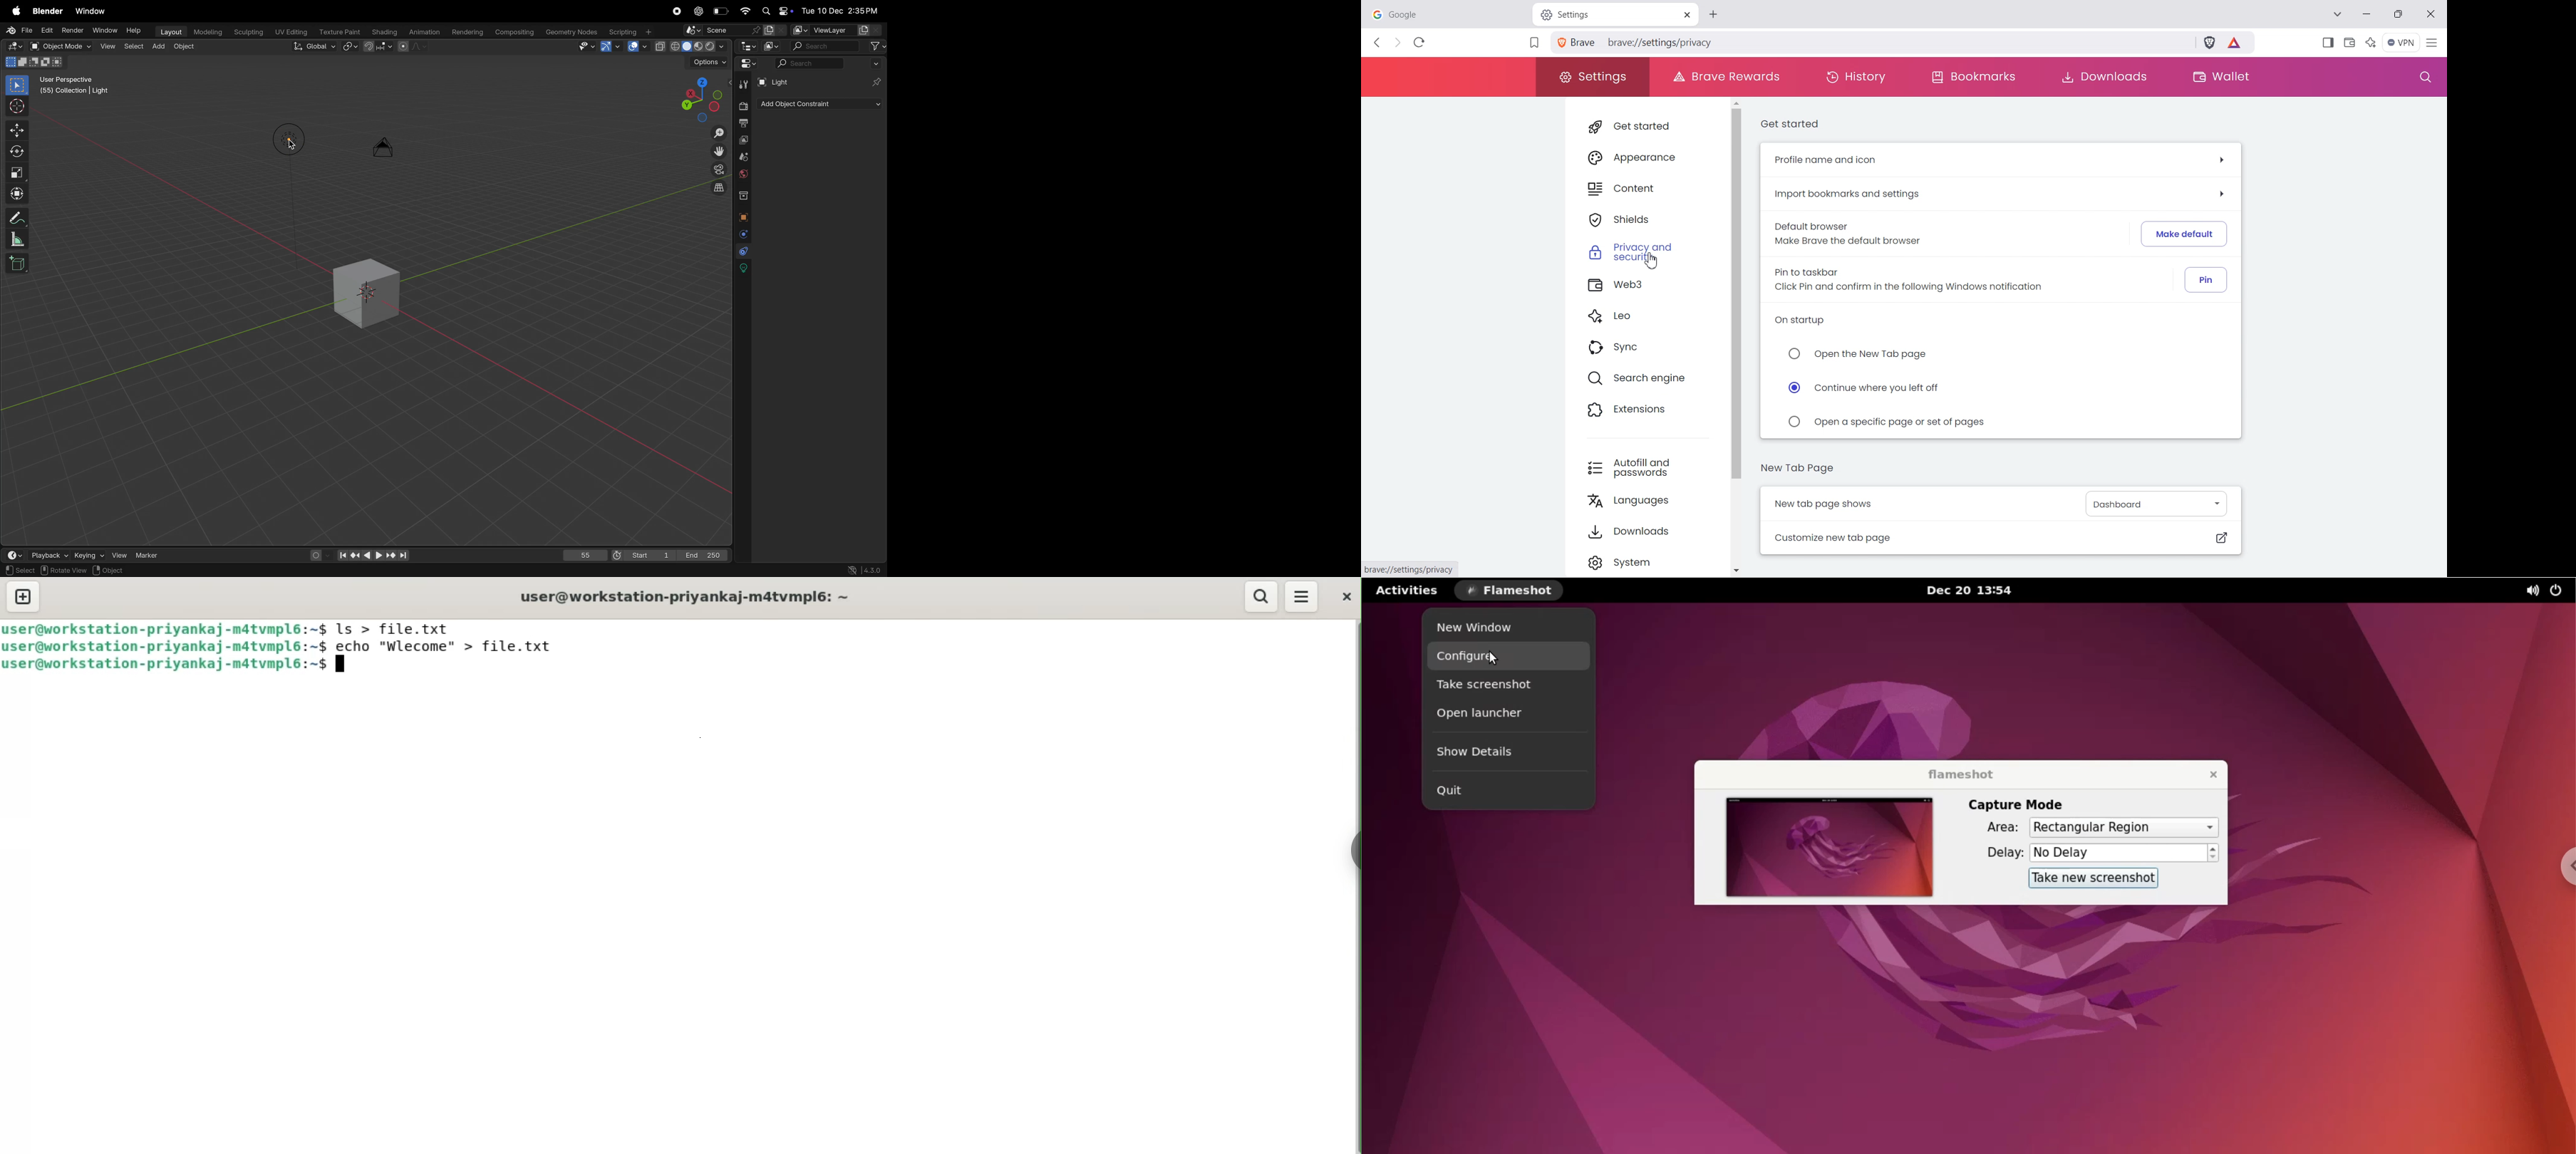  Describe the element at coordinates (743, 269) in the screenshot. I see `lights` at that location.